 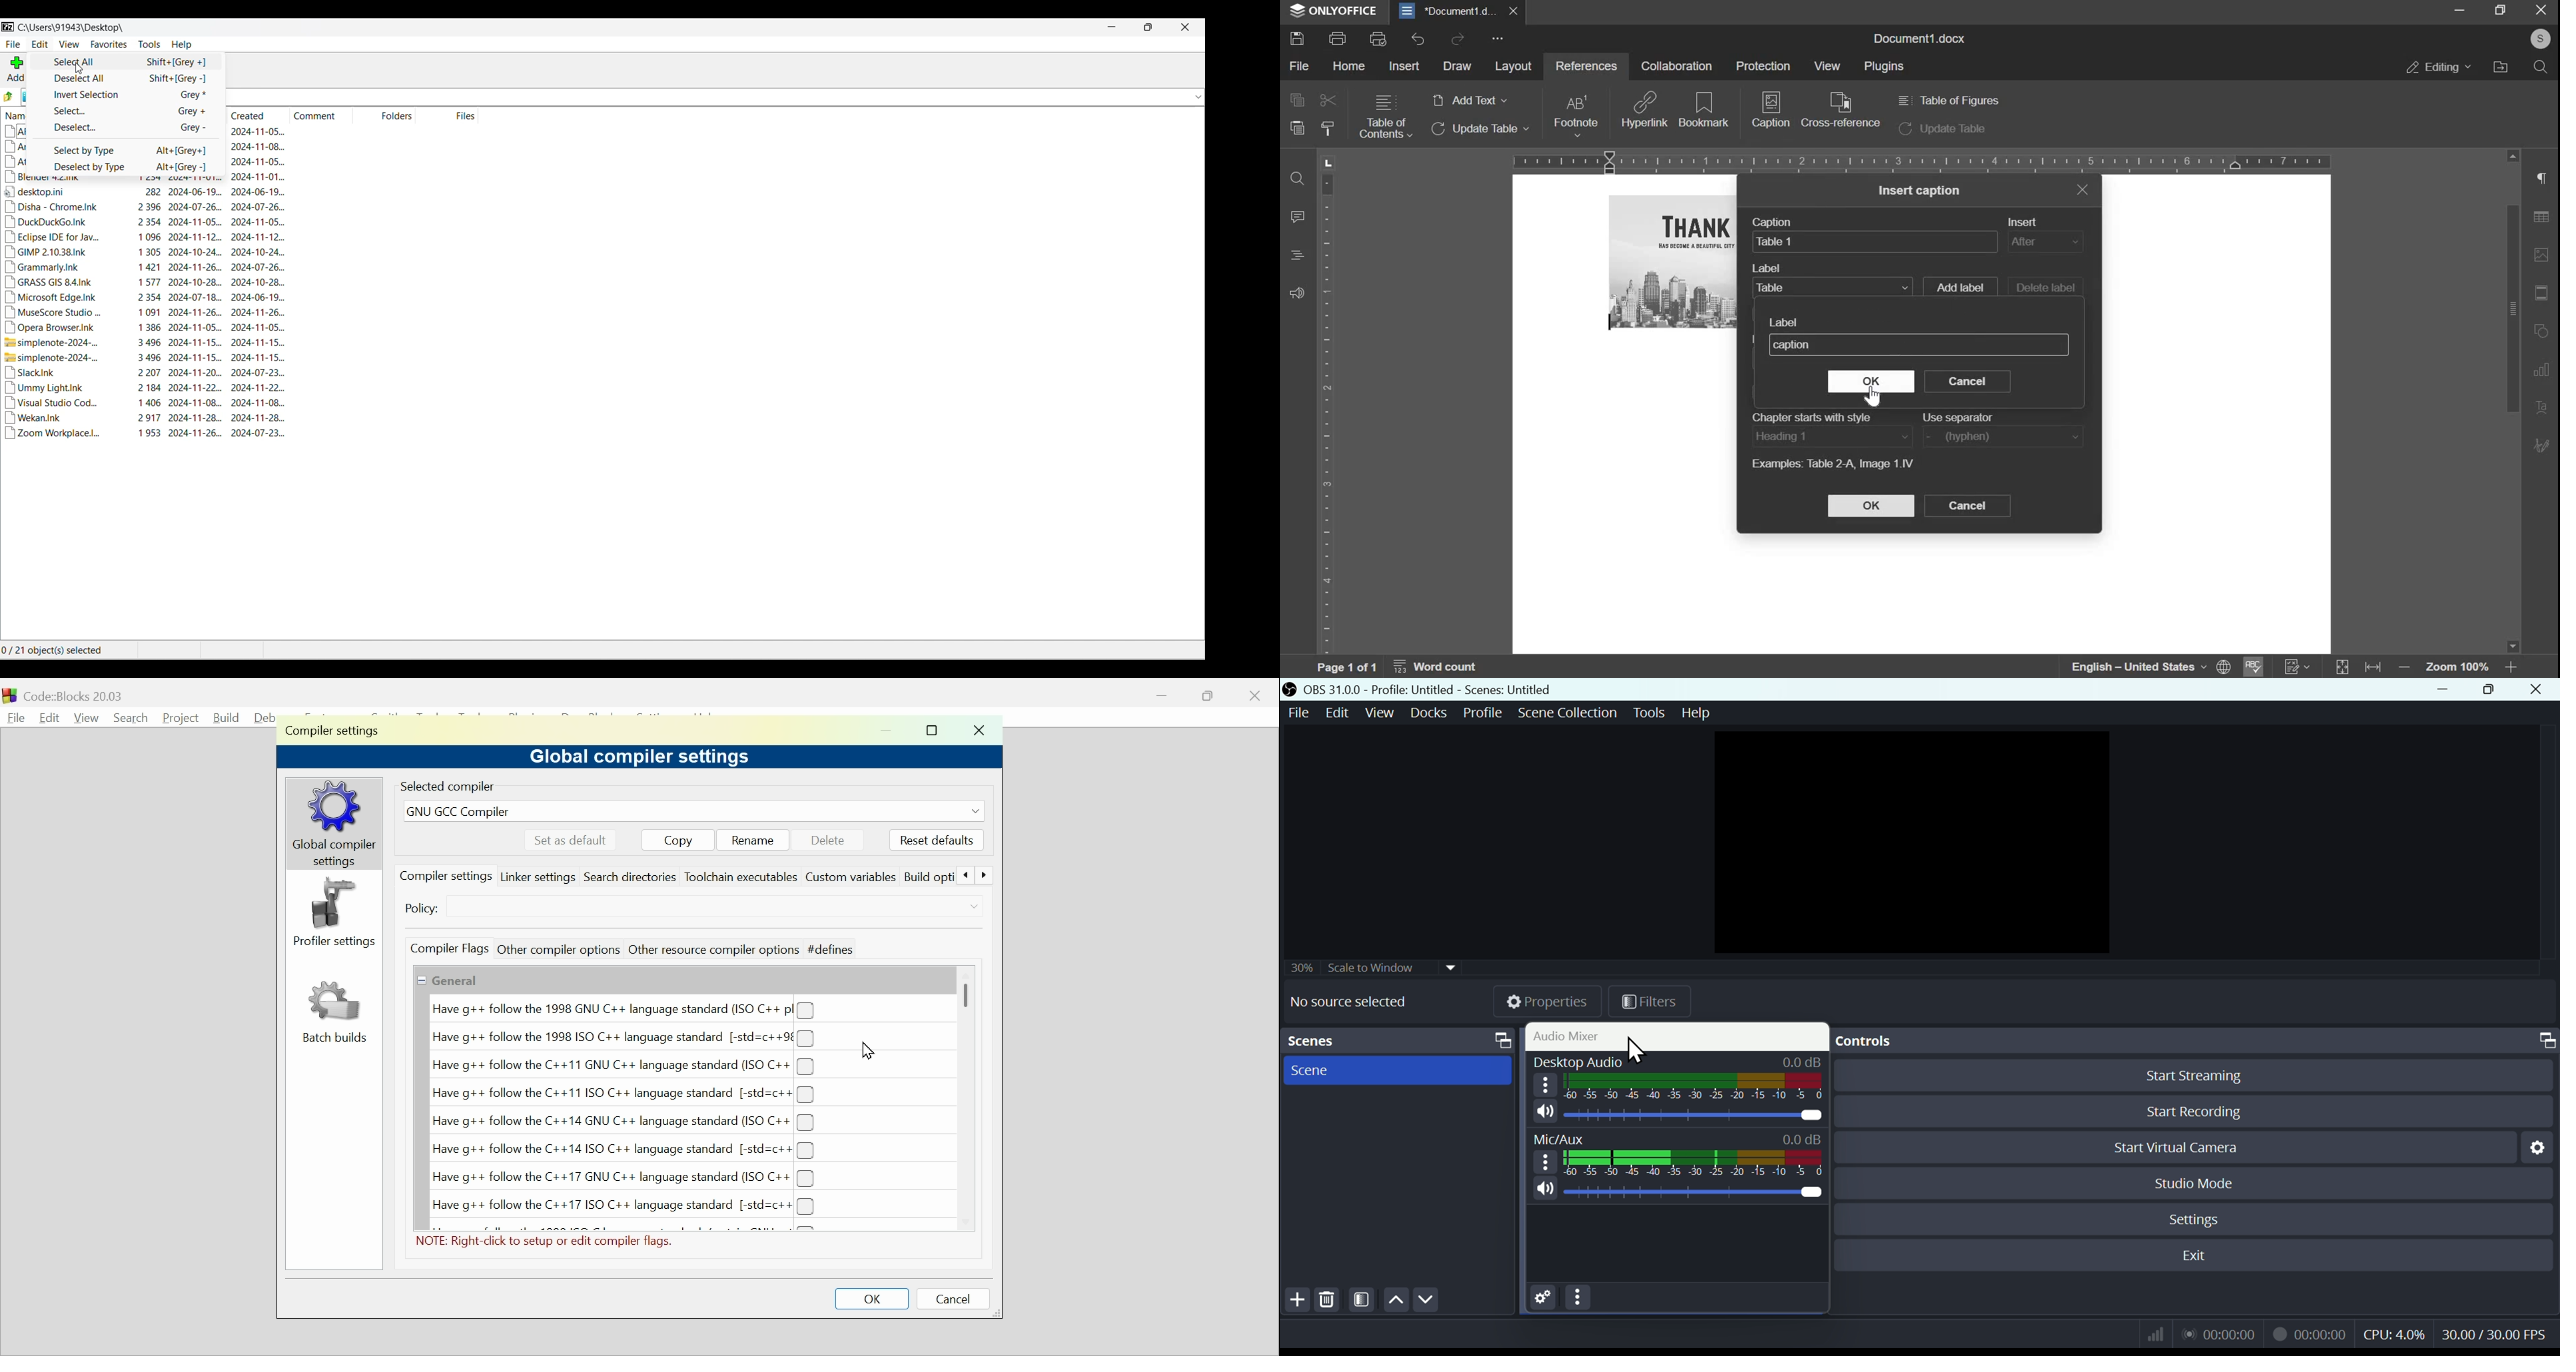 What do you see at coordinates (1546, 1004) in the screenshot?
I see `Properties` at bounding box center [1546, 1004].